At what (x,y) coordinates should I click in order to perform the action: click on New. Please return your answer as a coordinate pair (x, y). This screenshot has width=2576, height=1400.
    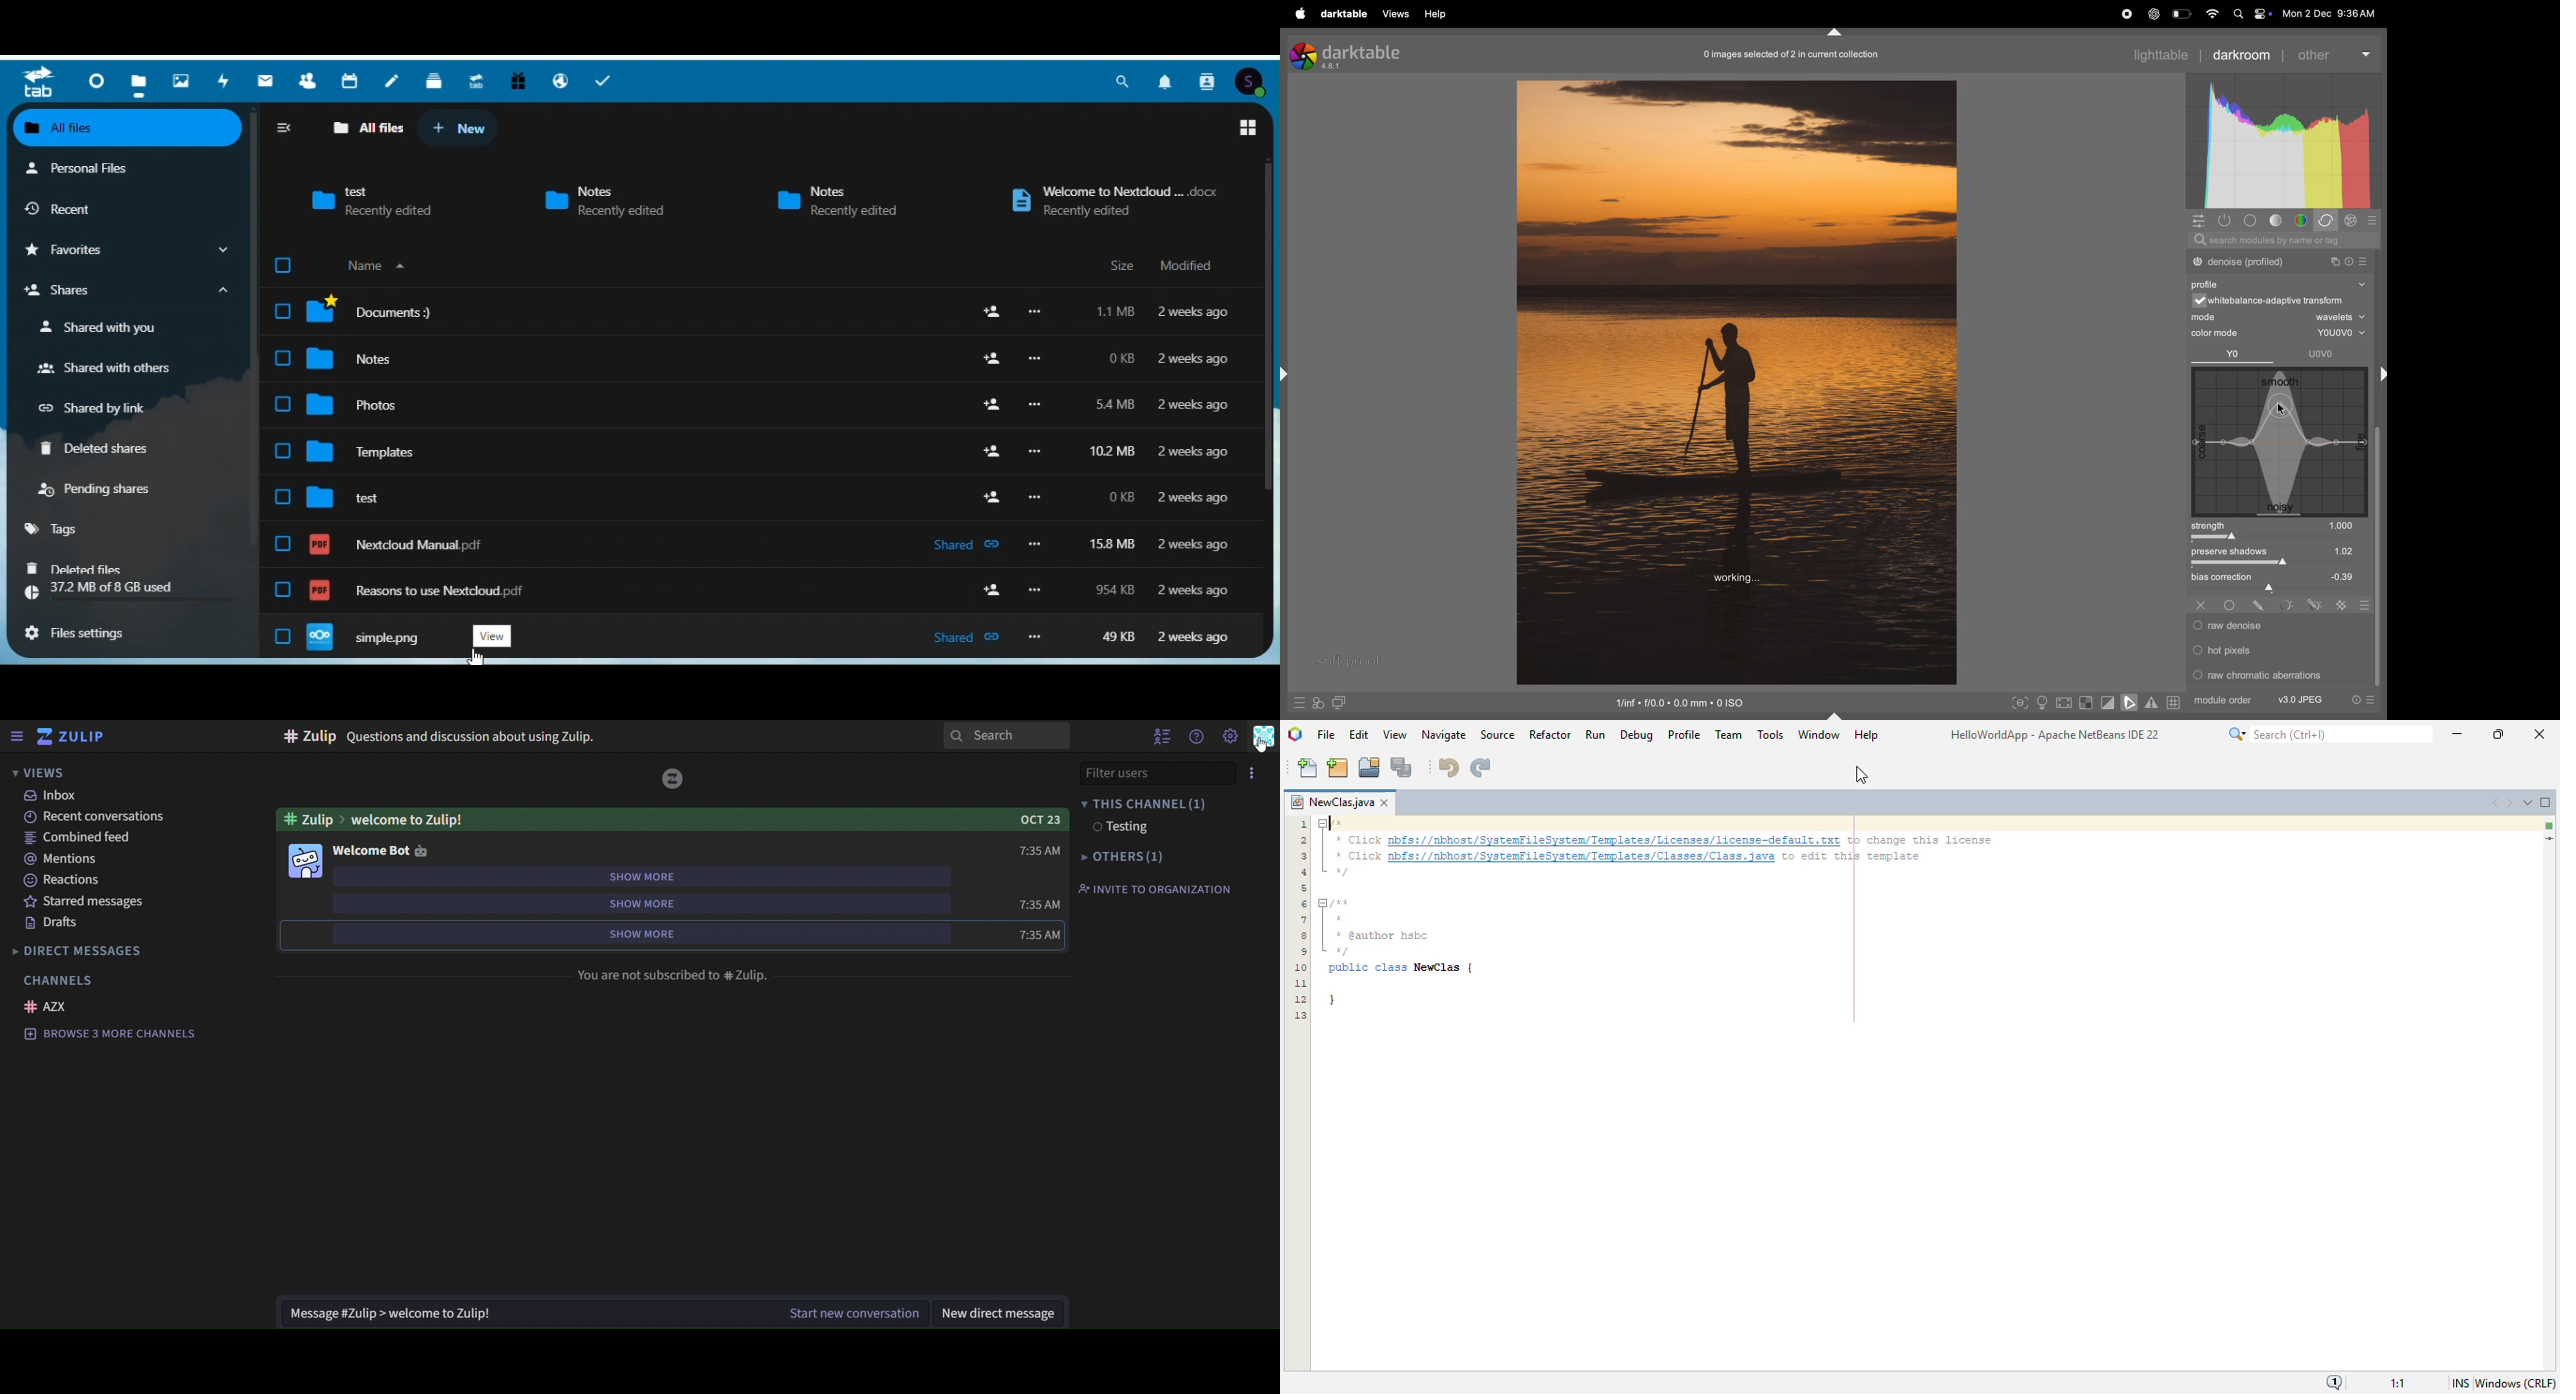
    Looking at the image, I should click on (458, 128).